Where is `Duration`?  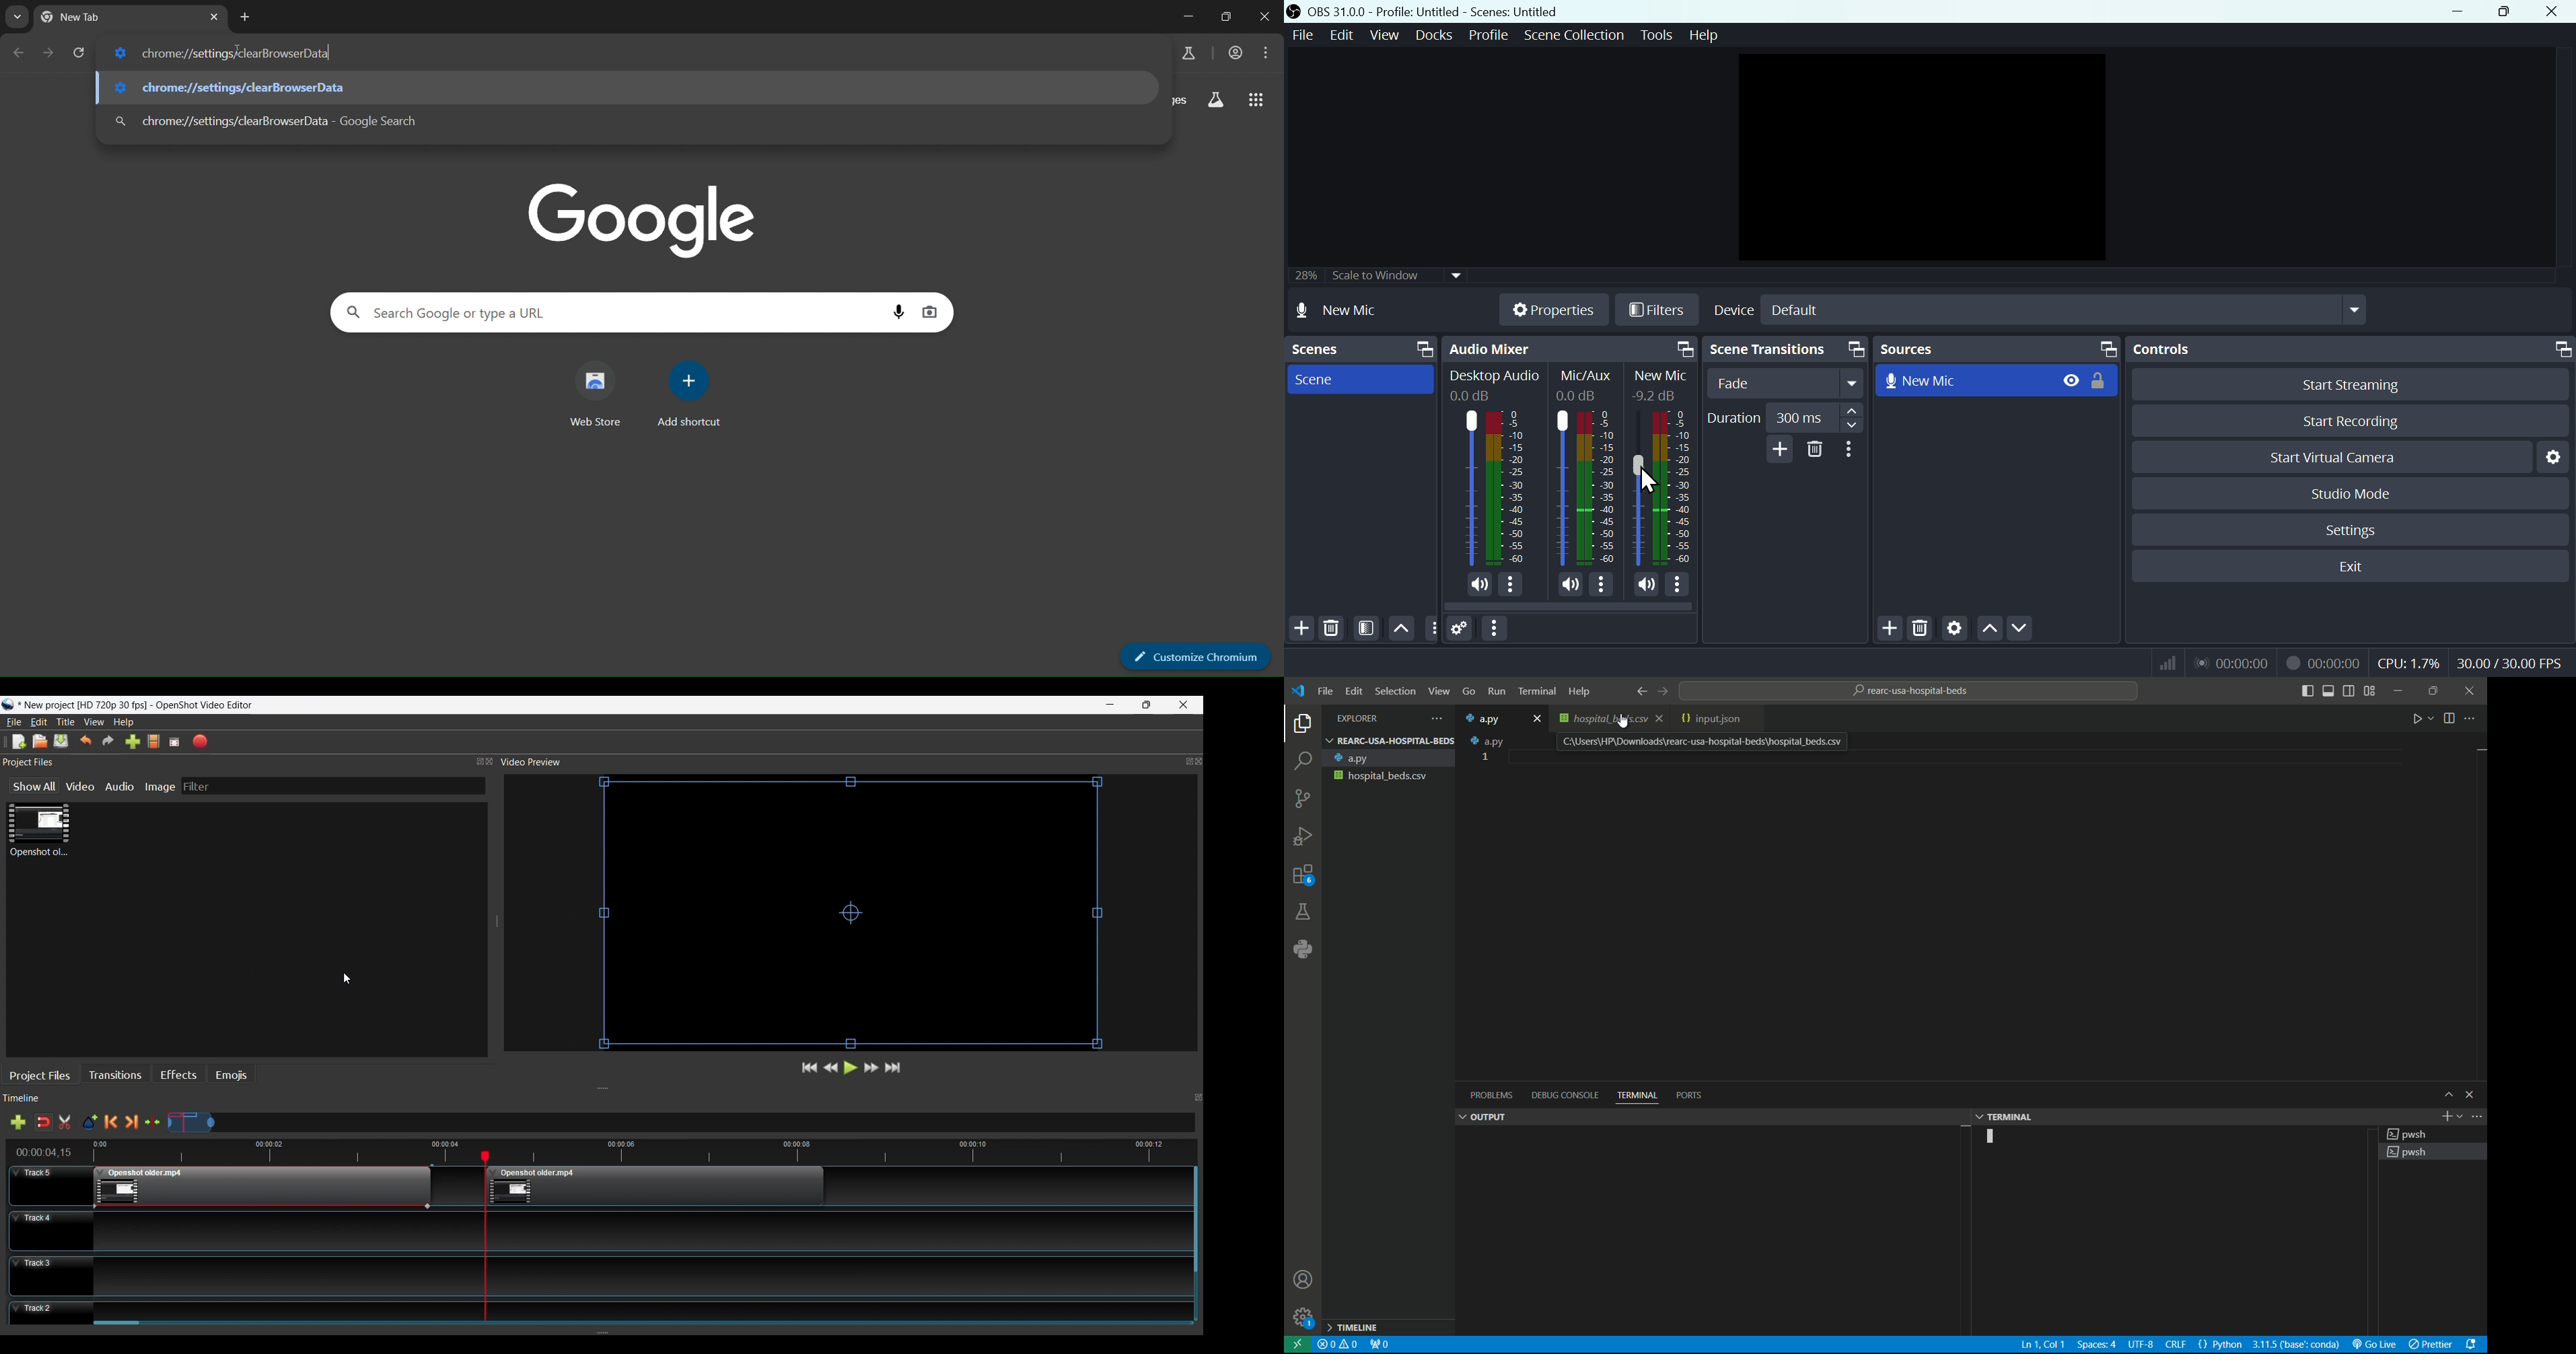 Duration is located at coordinates (1783, 418).